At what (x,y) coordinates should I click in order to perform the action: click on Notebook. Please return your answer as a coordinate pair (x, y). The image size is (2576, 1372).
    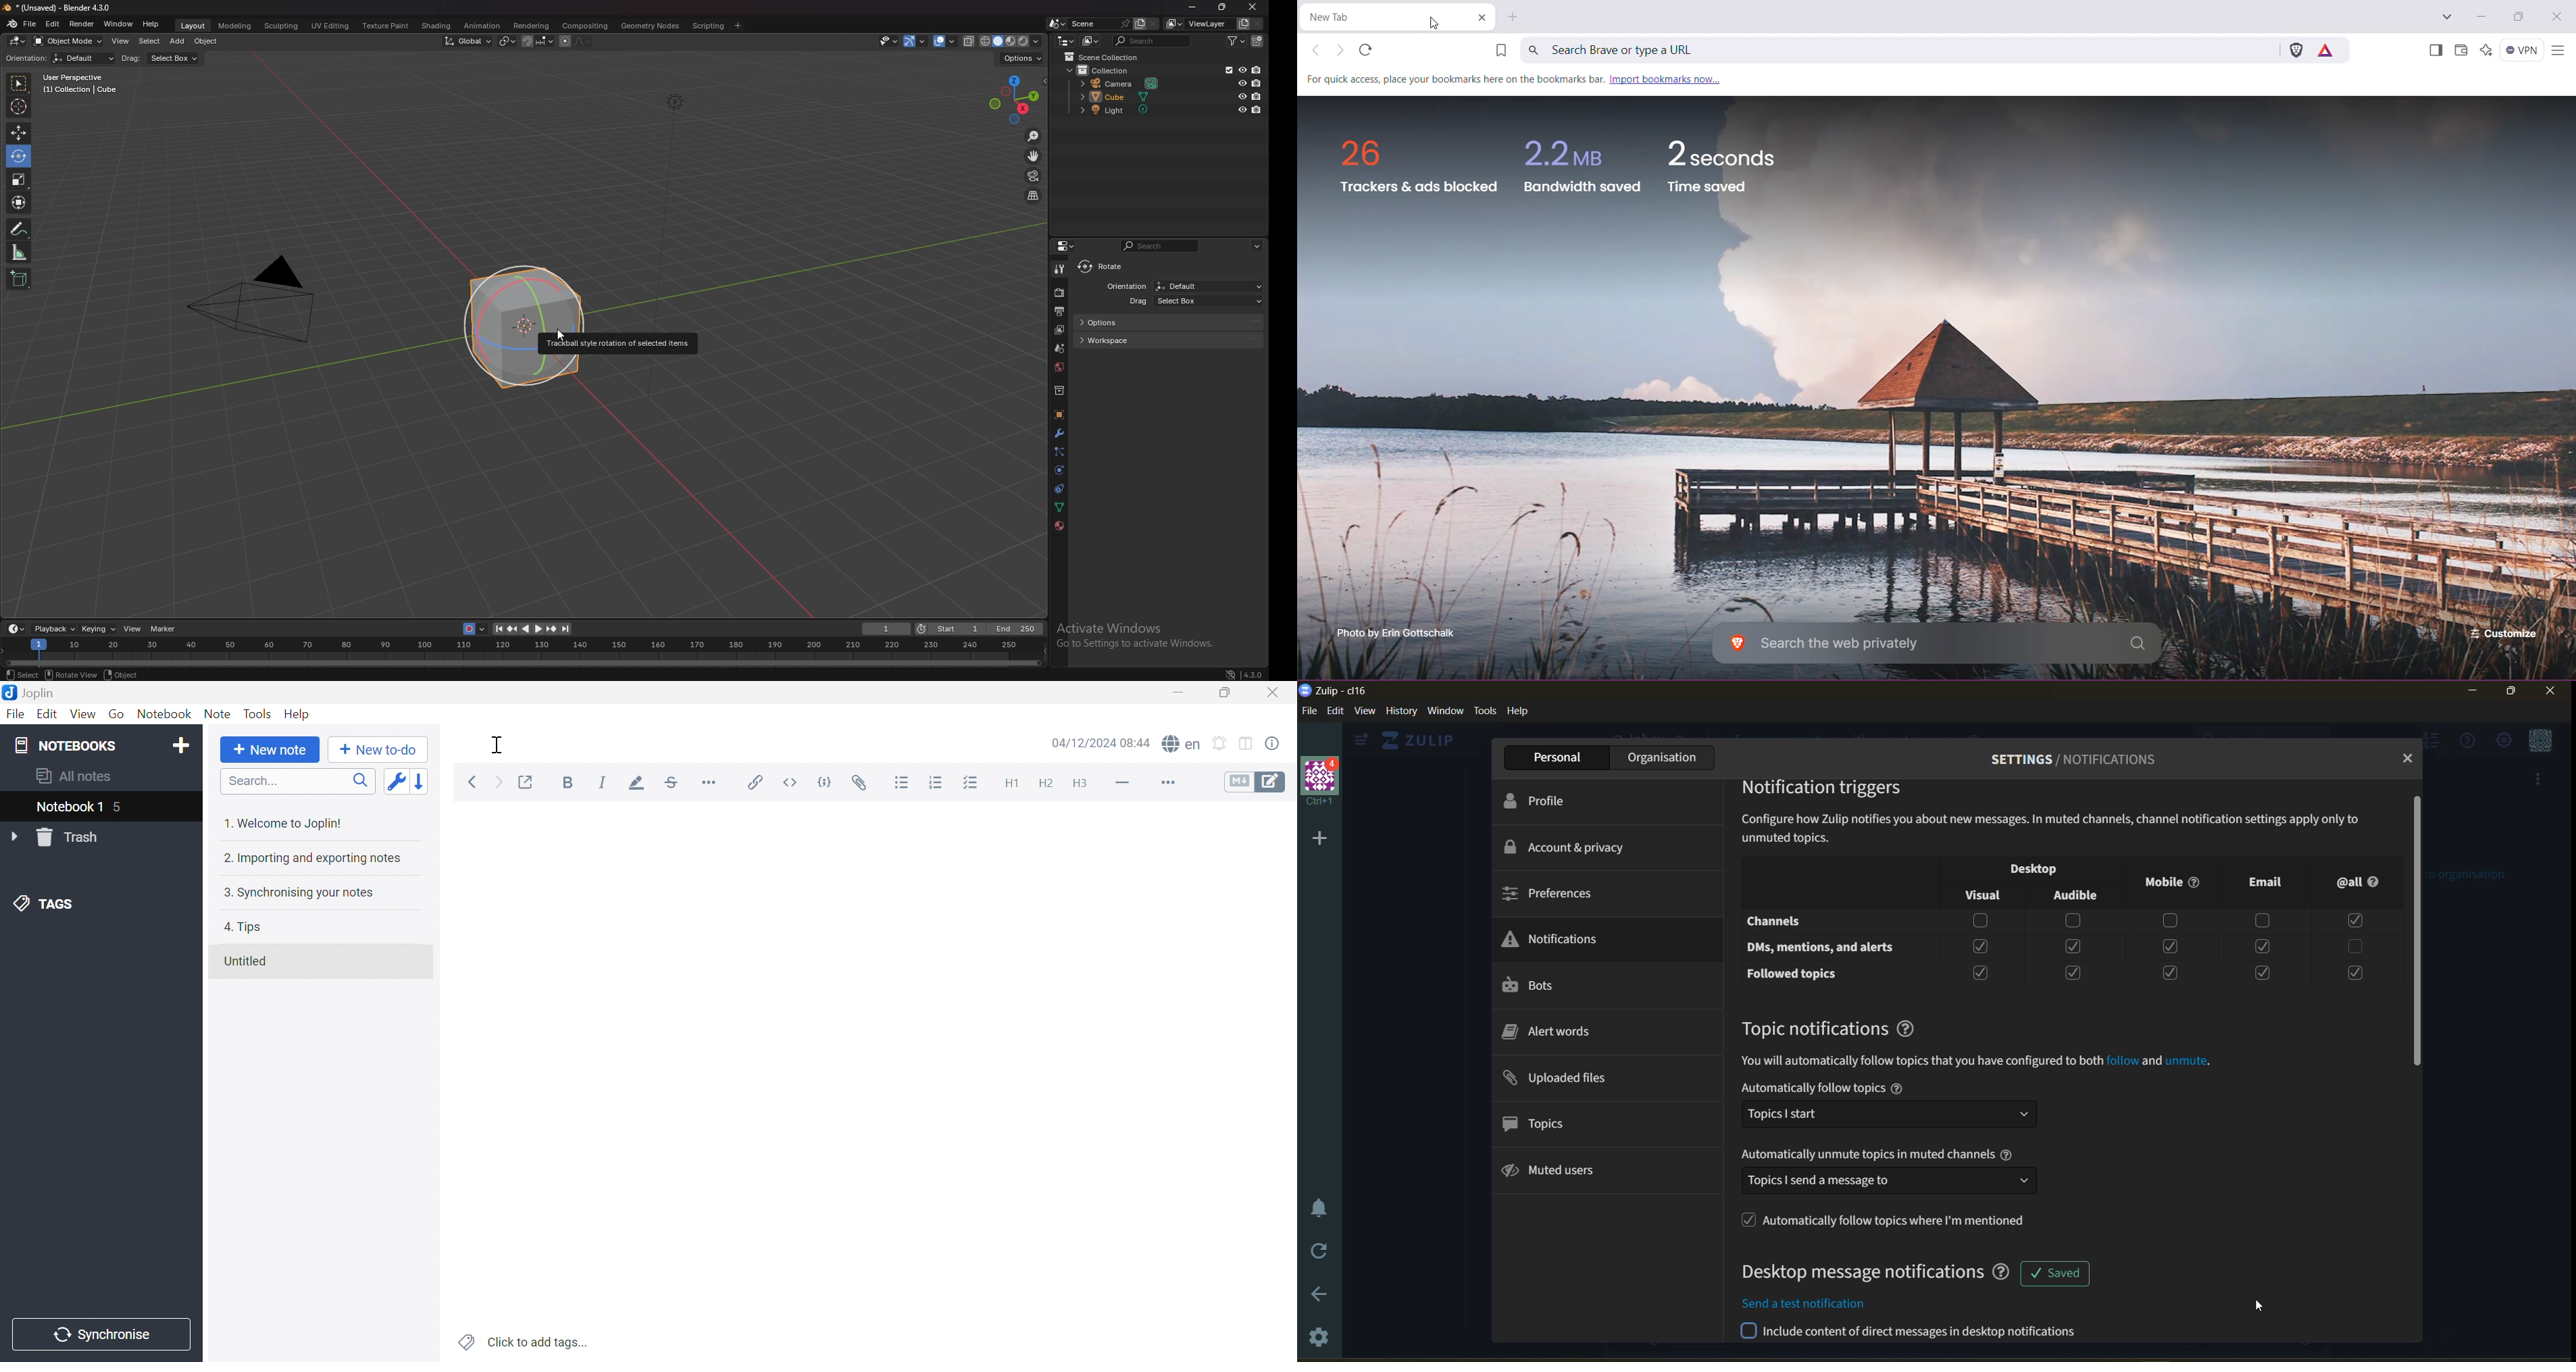
    Looking at the image, I should click on (168, 713).